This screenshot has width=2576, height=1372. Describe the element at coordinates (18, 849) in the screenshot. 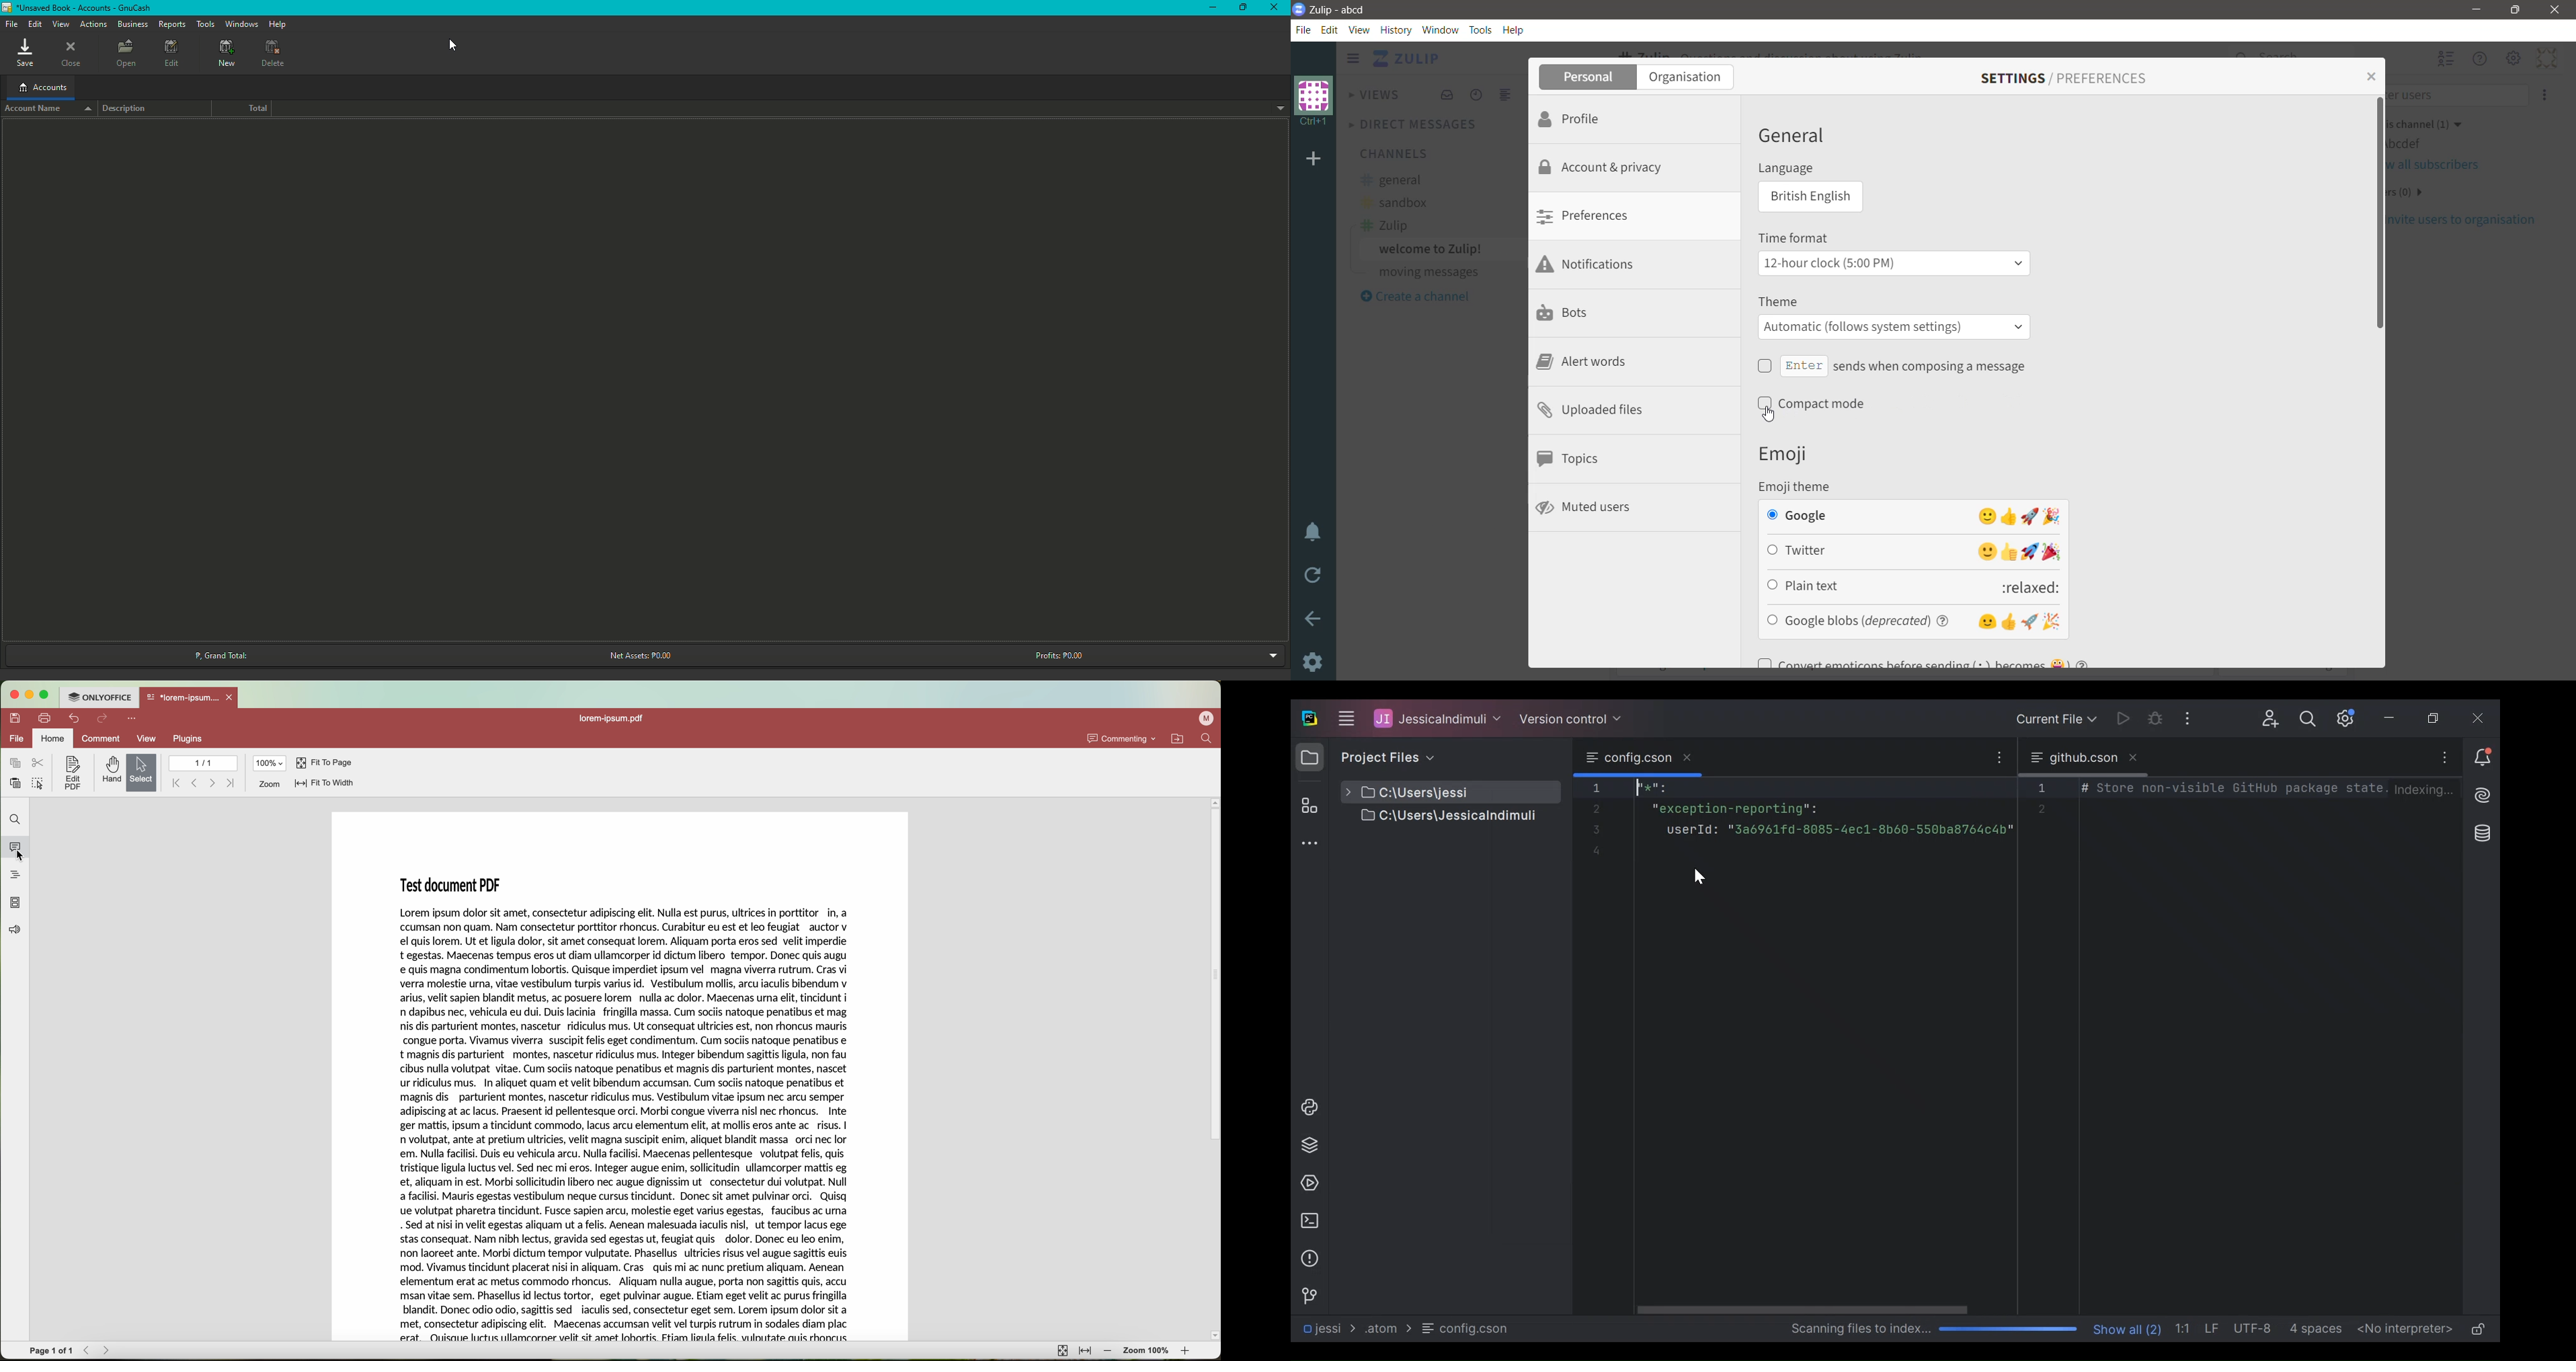

I see `click on comments` at that location.